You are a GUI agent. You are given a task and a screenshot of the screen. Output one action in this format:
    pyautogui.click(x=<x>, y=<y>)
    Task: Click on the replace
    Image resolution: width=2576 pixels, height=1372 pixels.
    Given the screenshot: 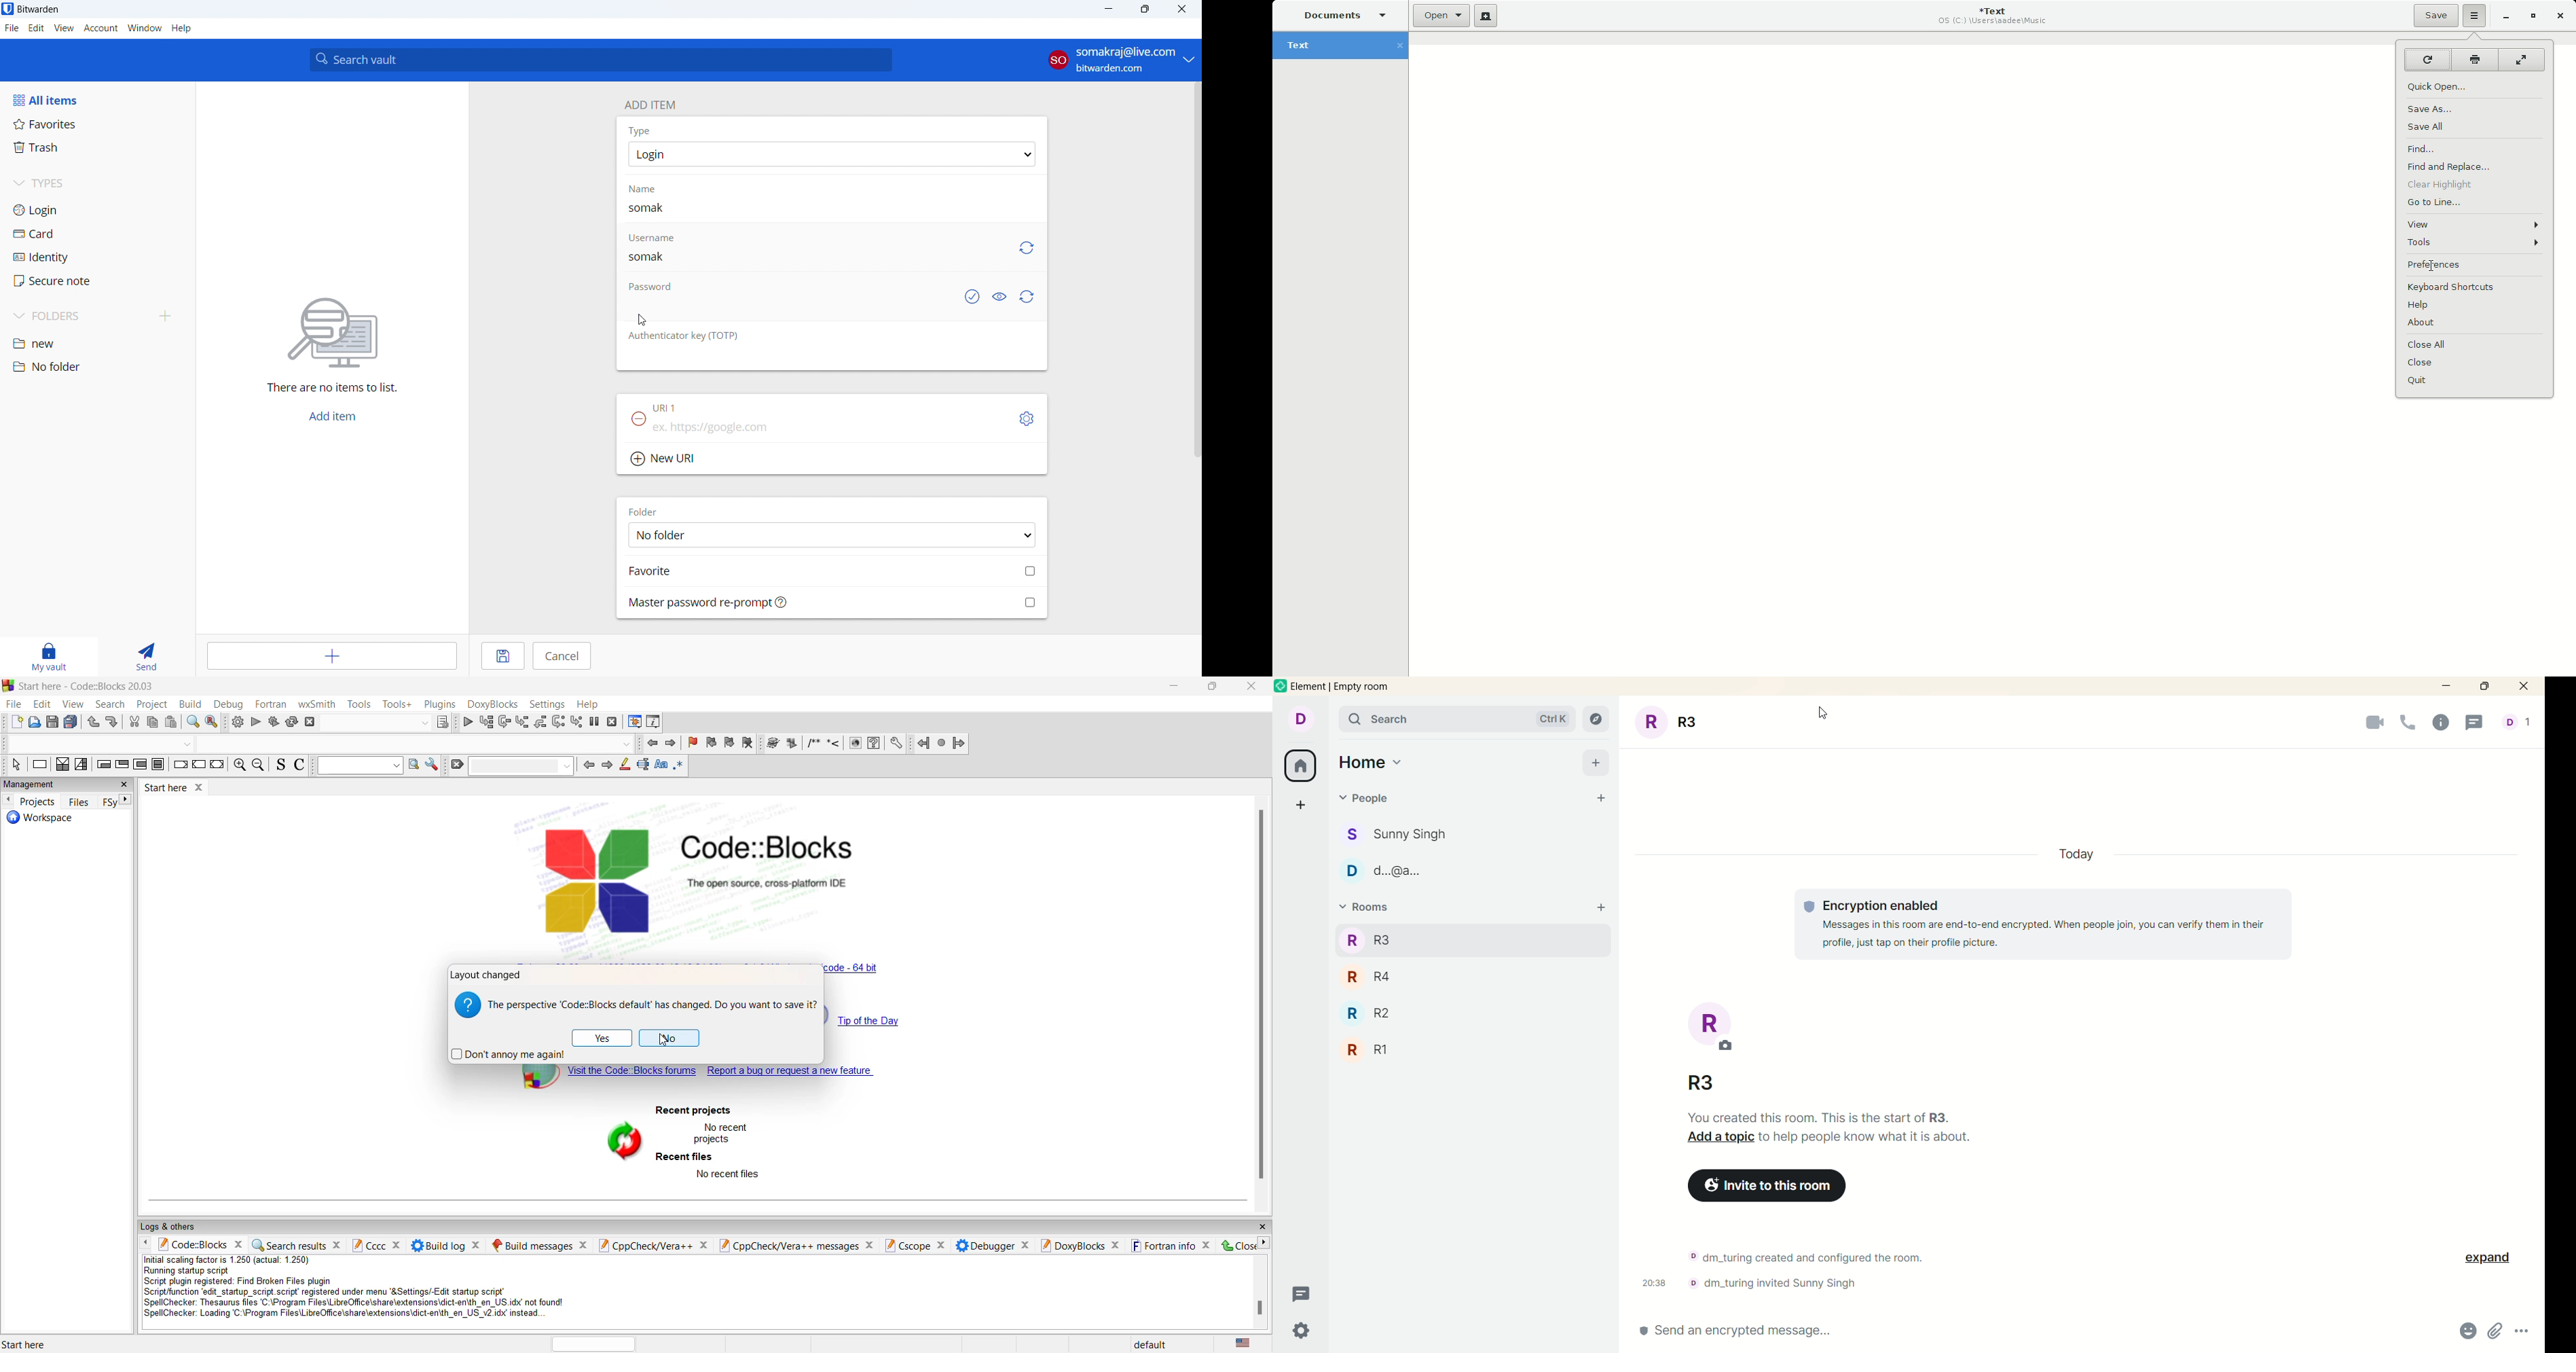 What is the action you would take?
    pyautogui.click(x=213, y=724)
    